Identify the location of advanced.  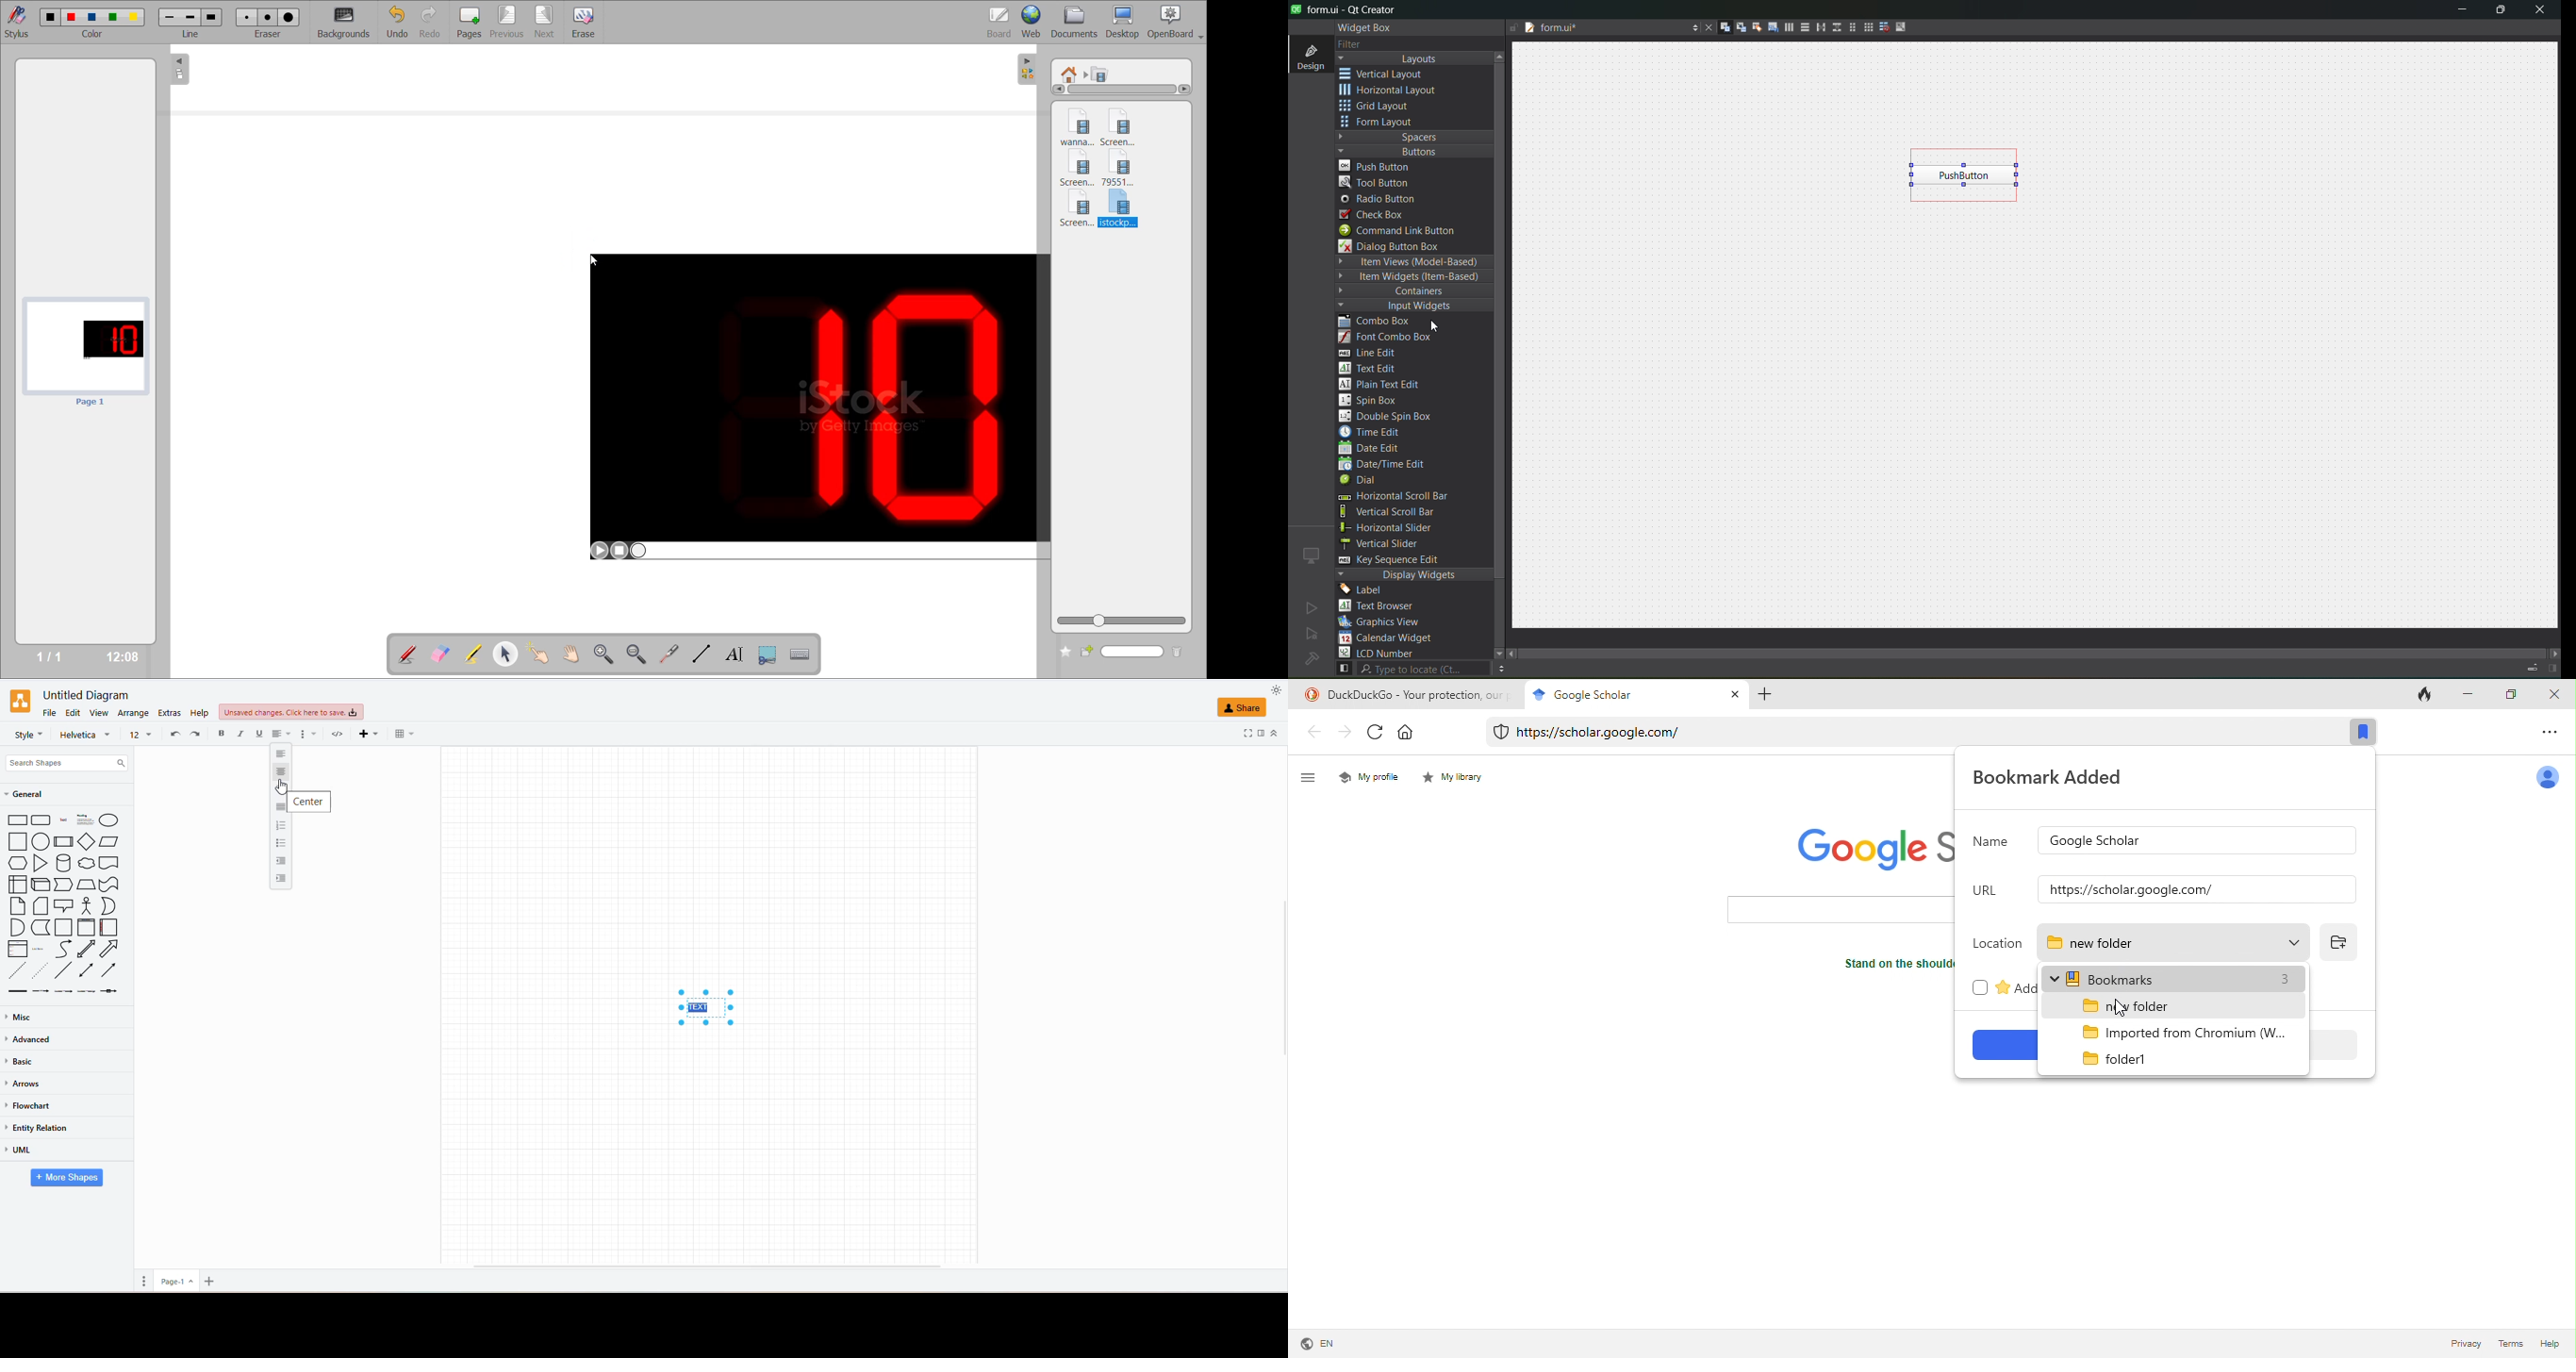
(28, 1039).